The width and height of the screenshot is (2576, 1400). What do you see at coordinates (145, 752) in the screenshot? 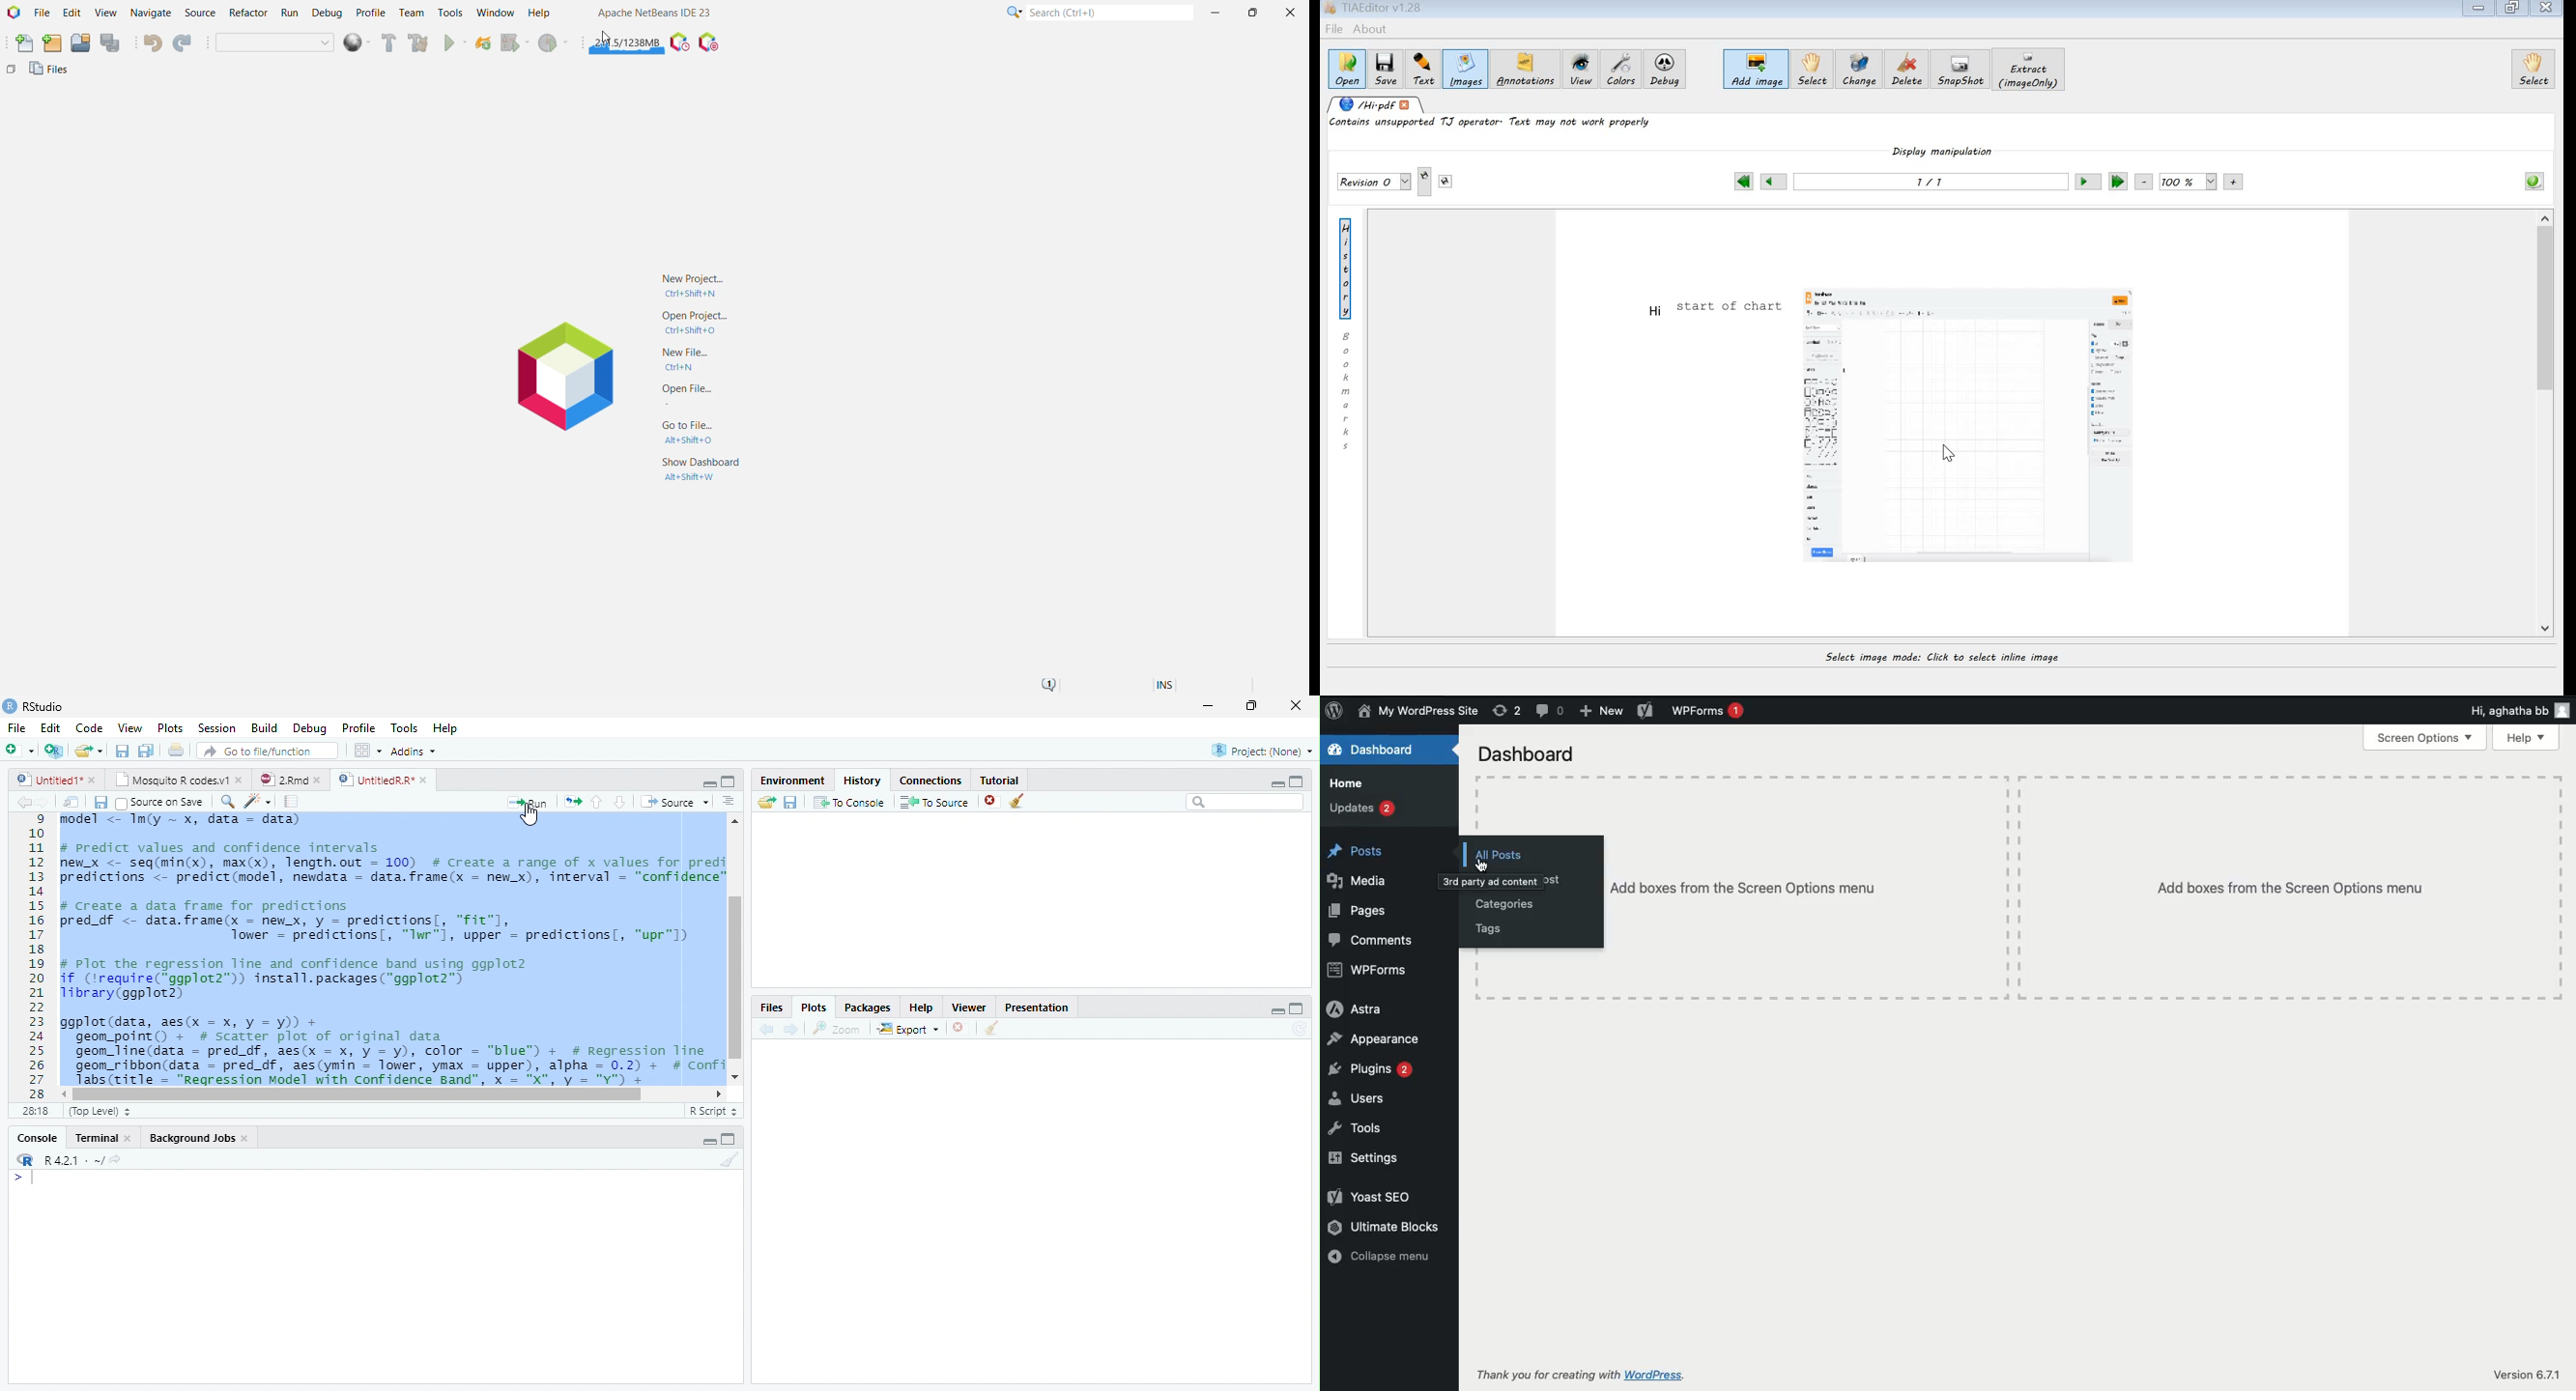
I see `Save all file` at bounding box center [145, 752].